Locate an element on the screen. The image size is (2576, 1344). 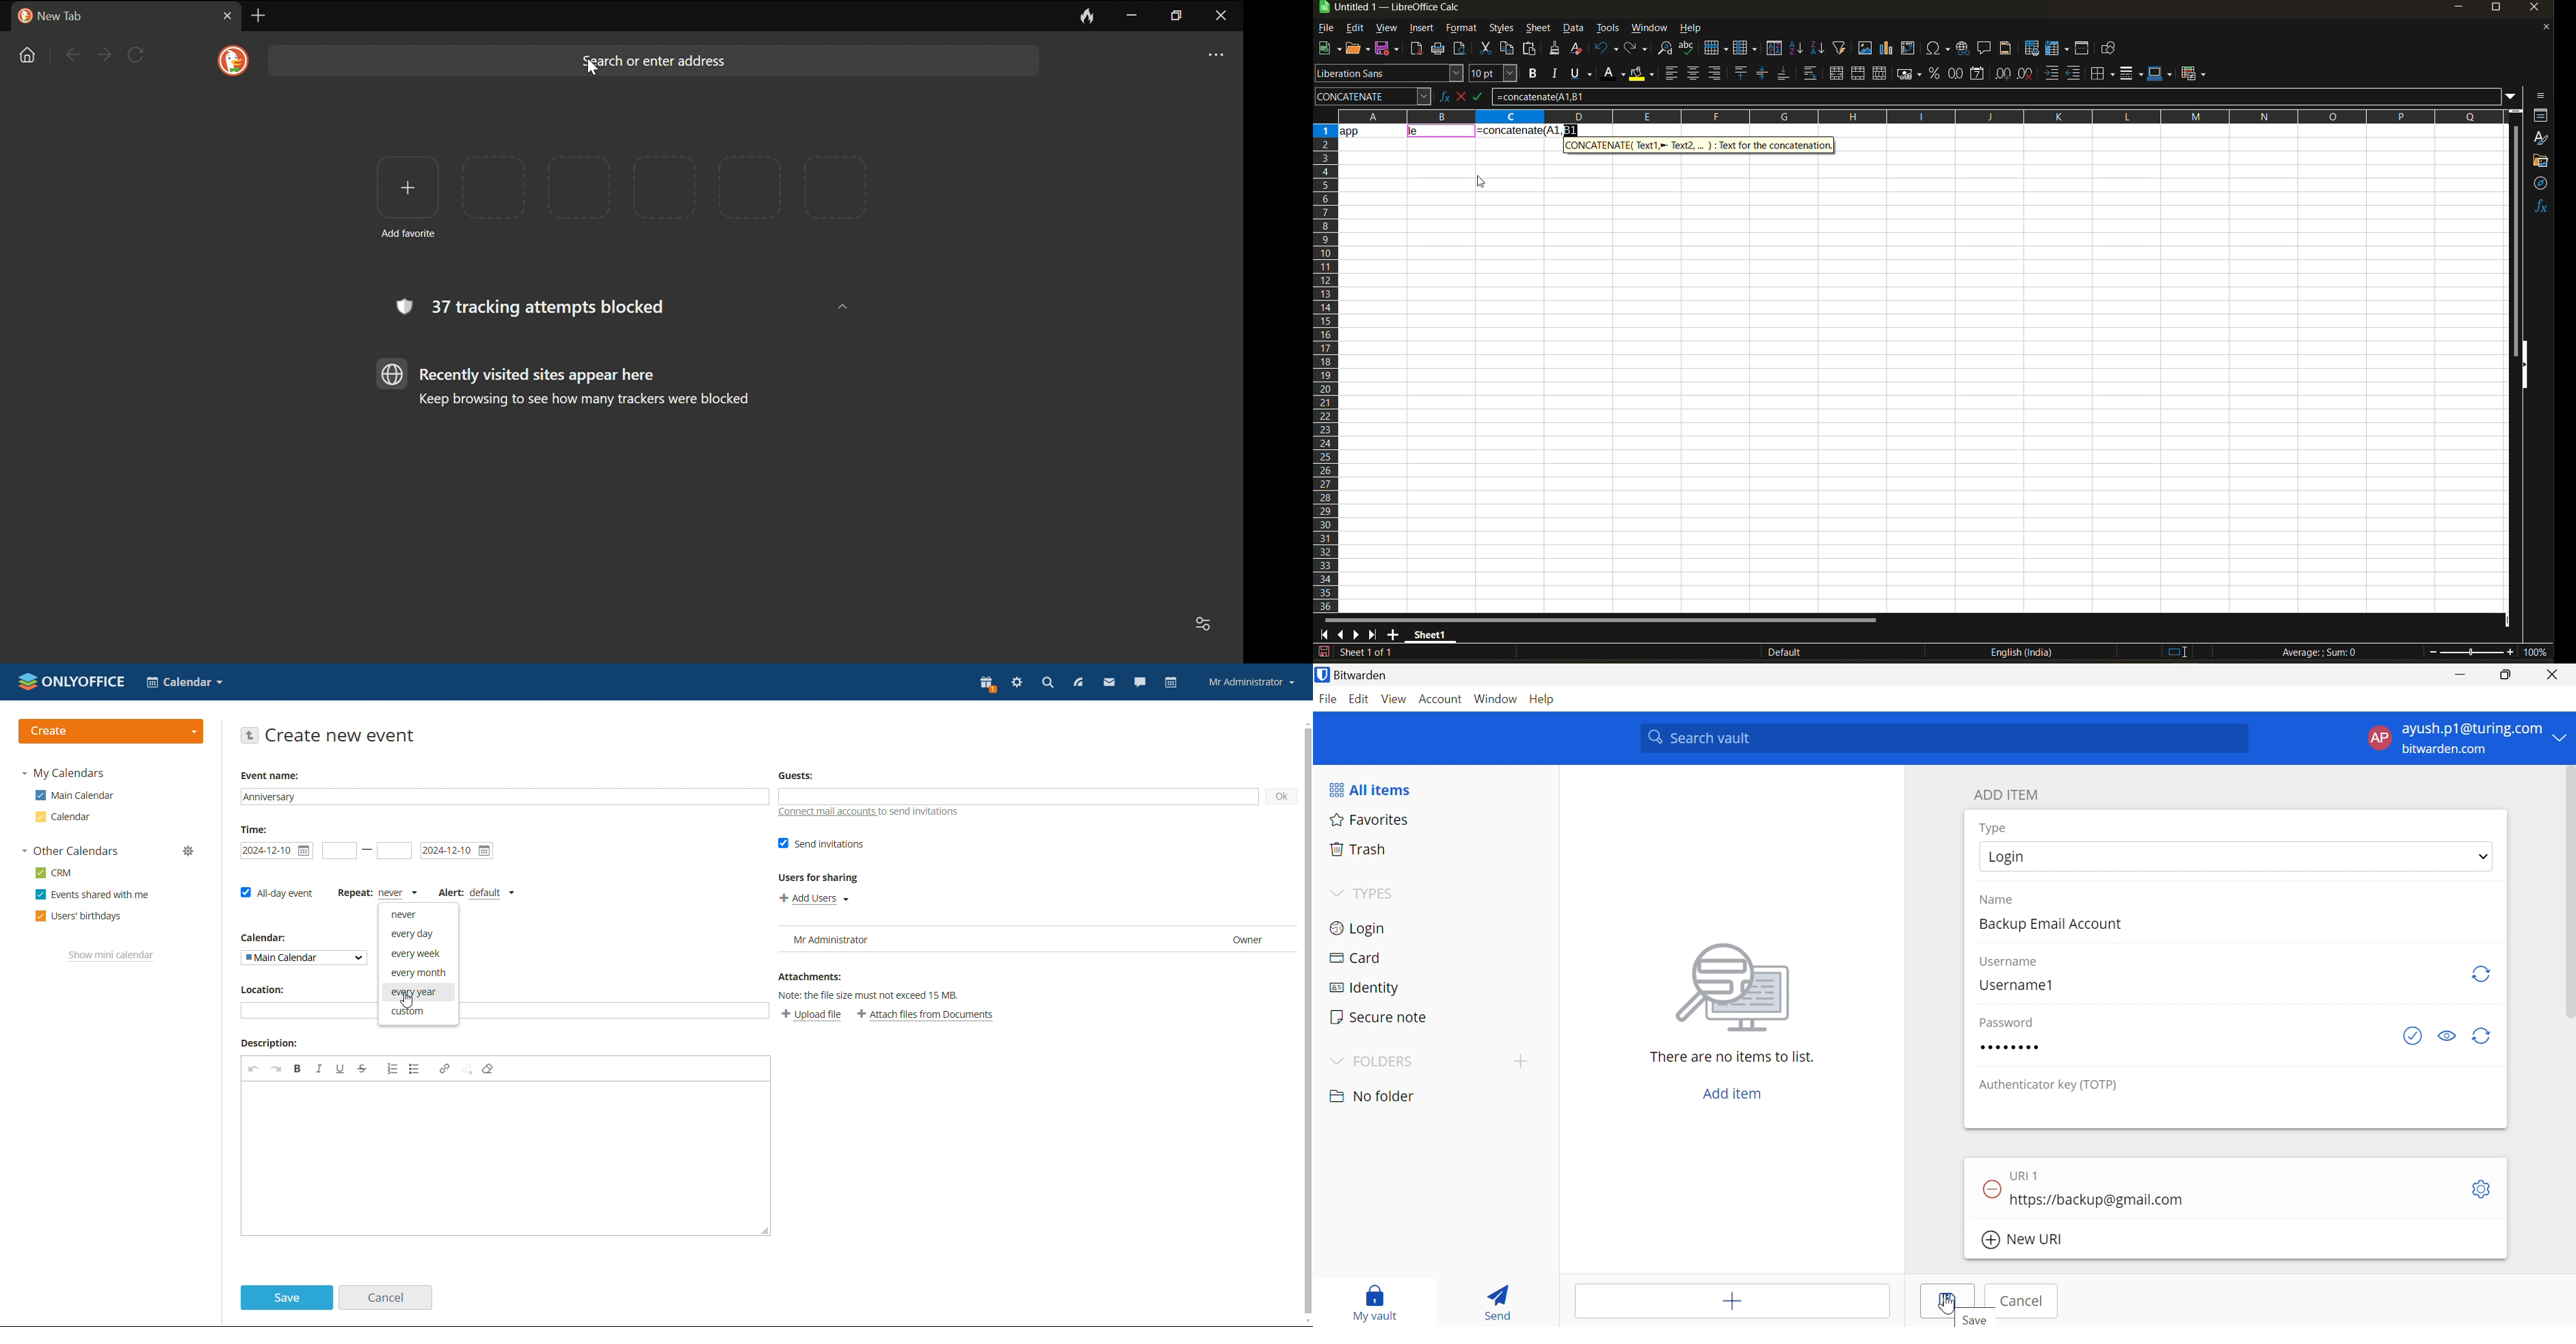
information on how many tracking attempts blocked is located at coordinates (534, 306).